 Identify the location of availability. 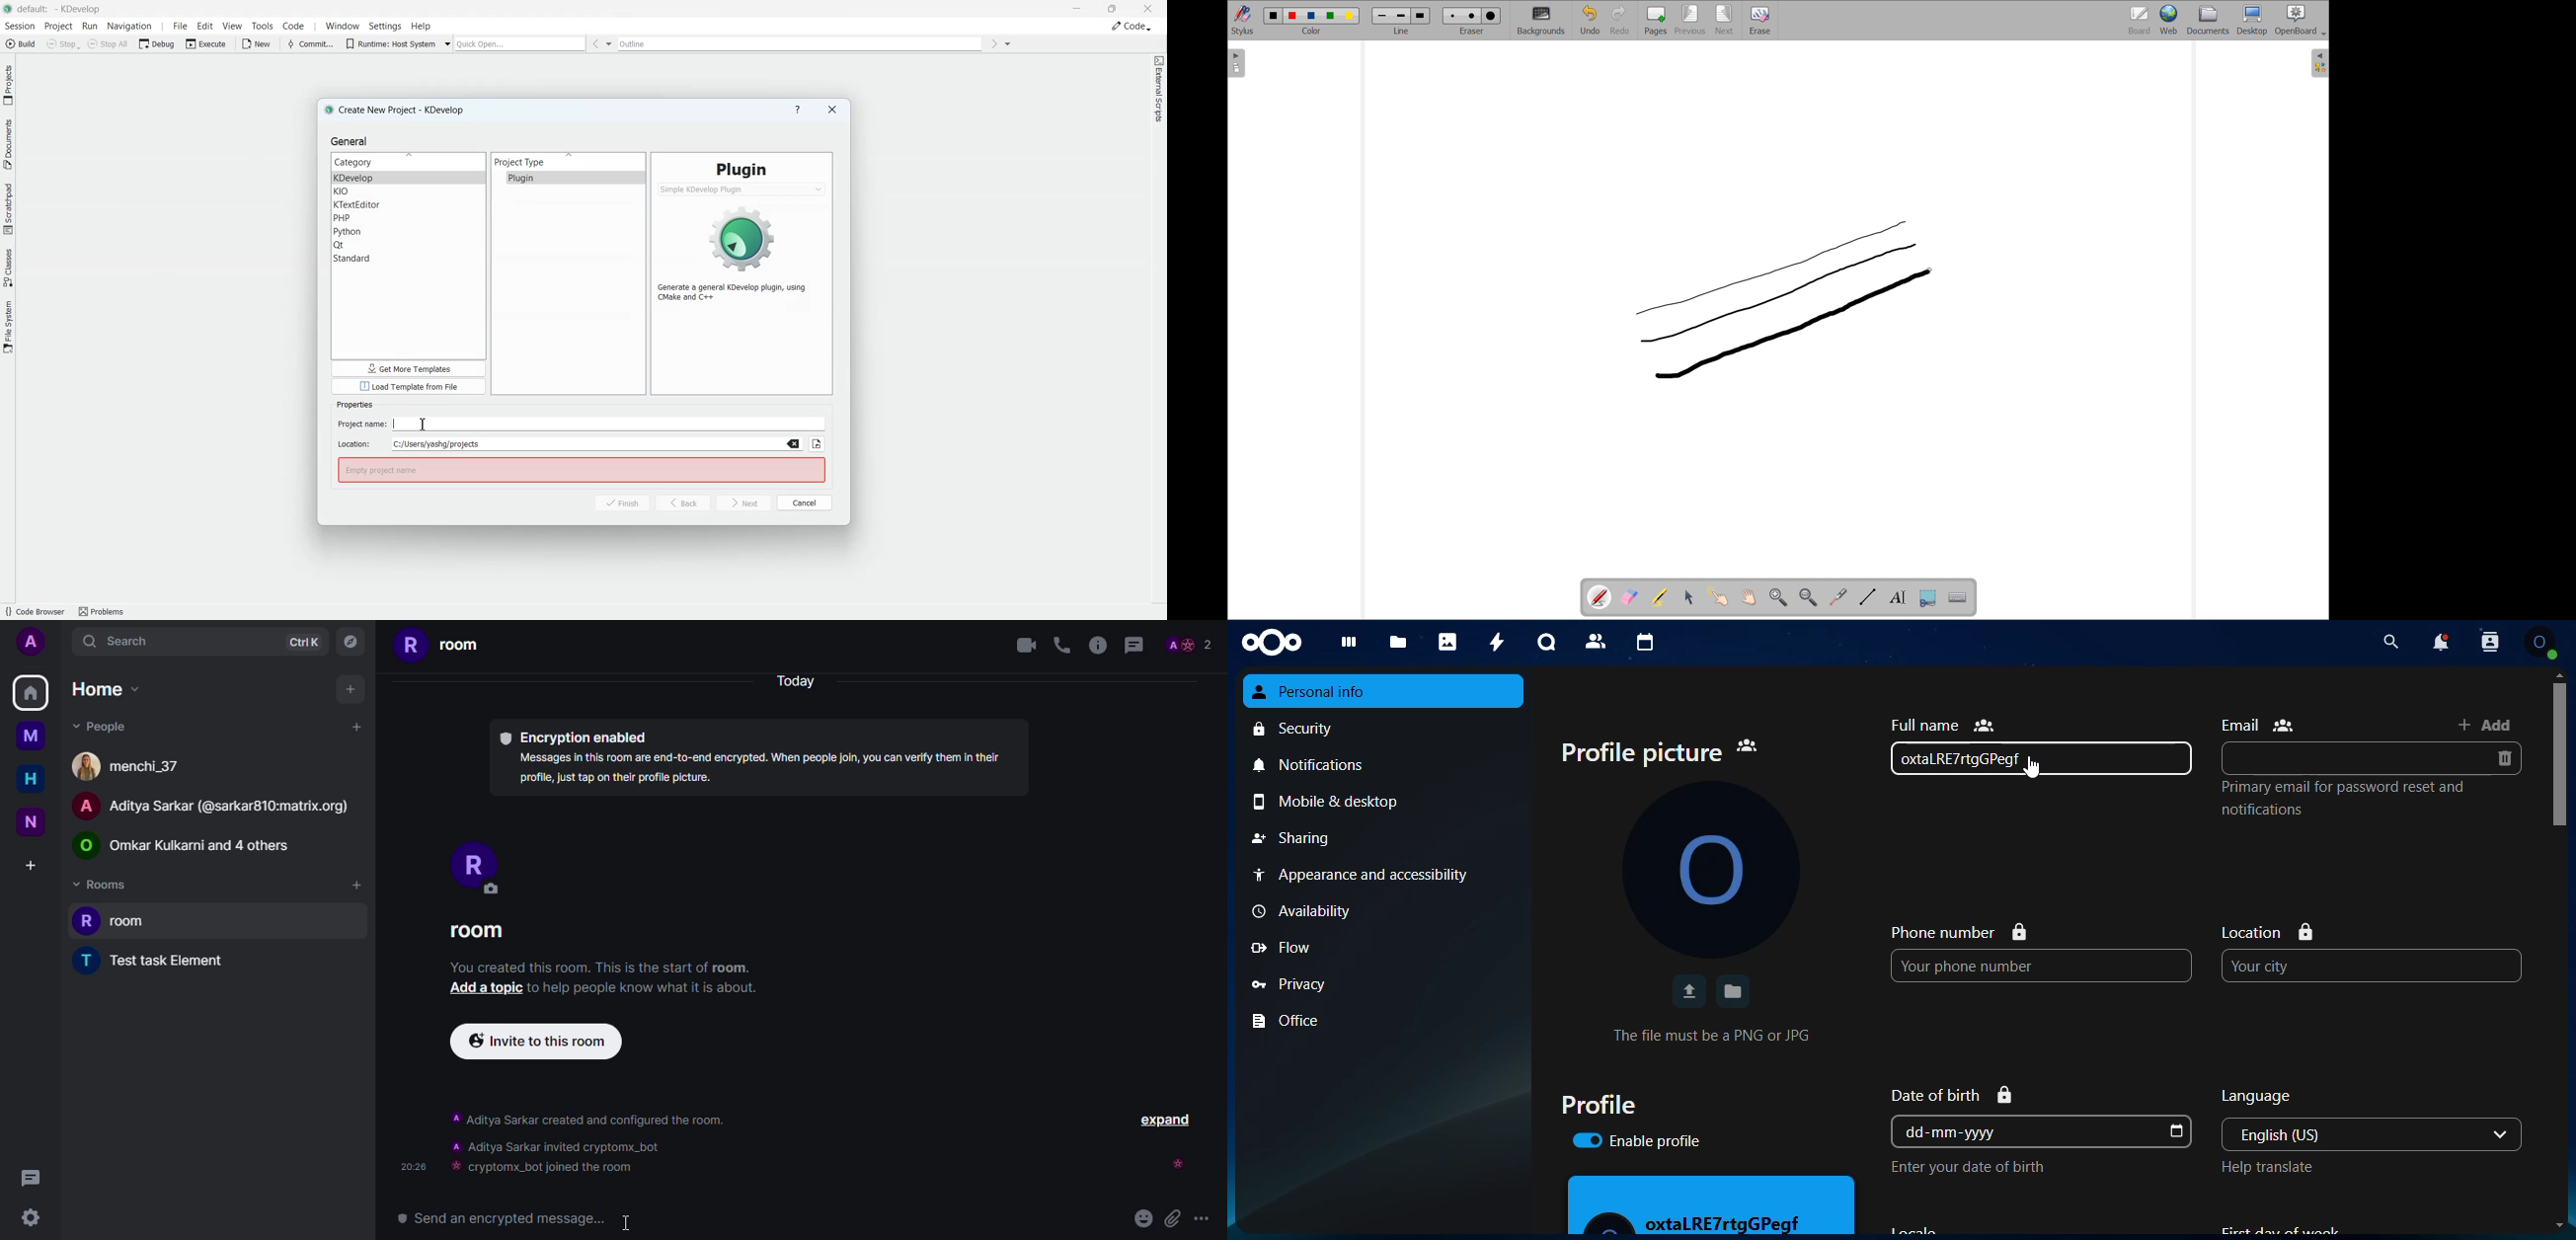
(1380, 911).